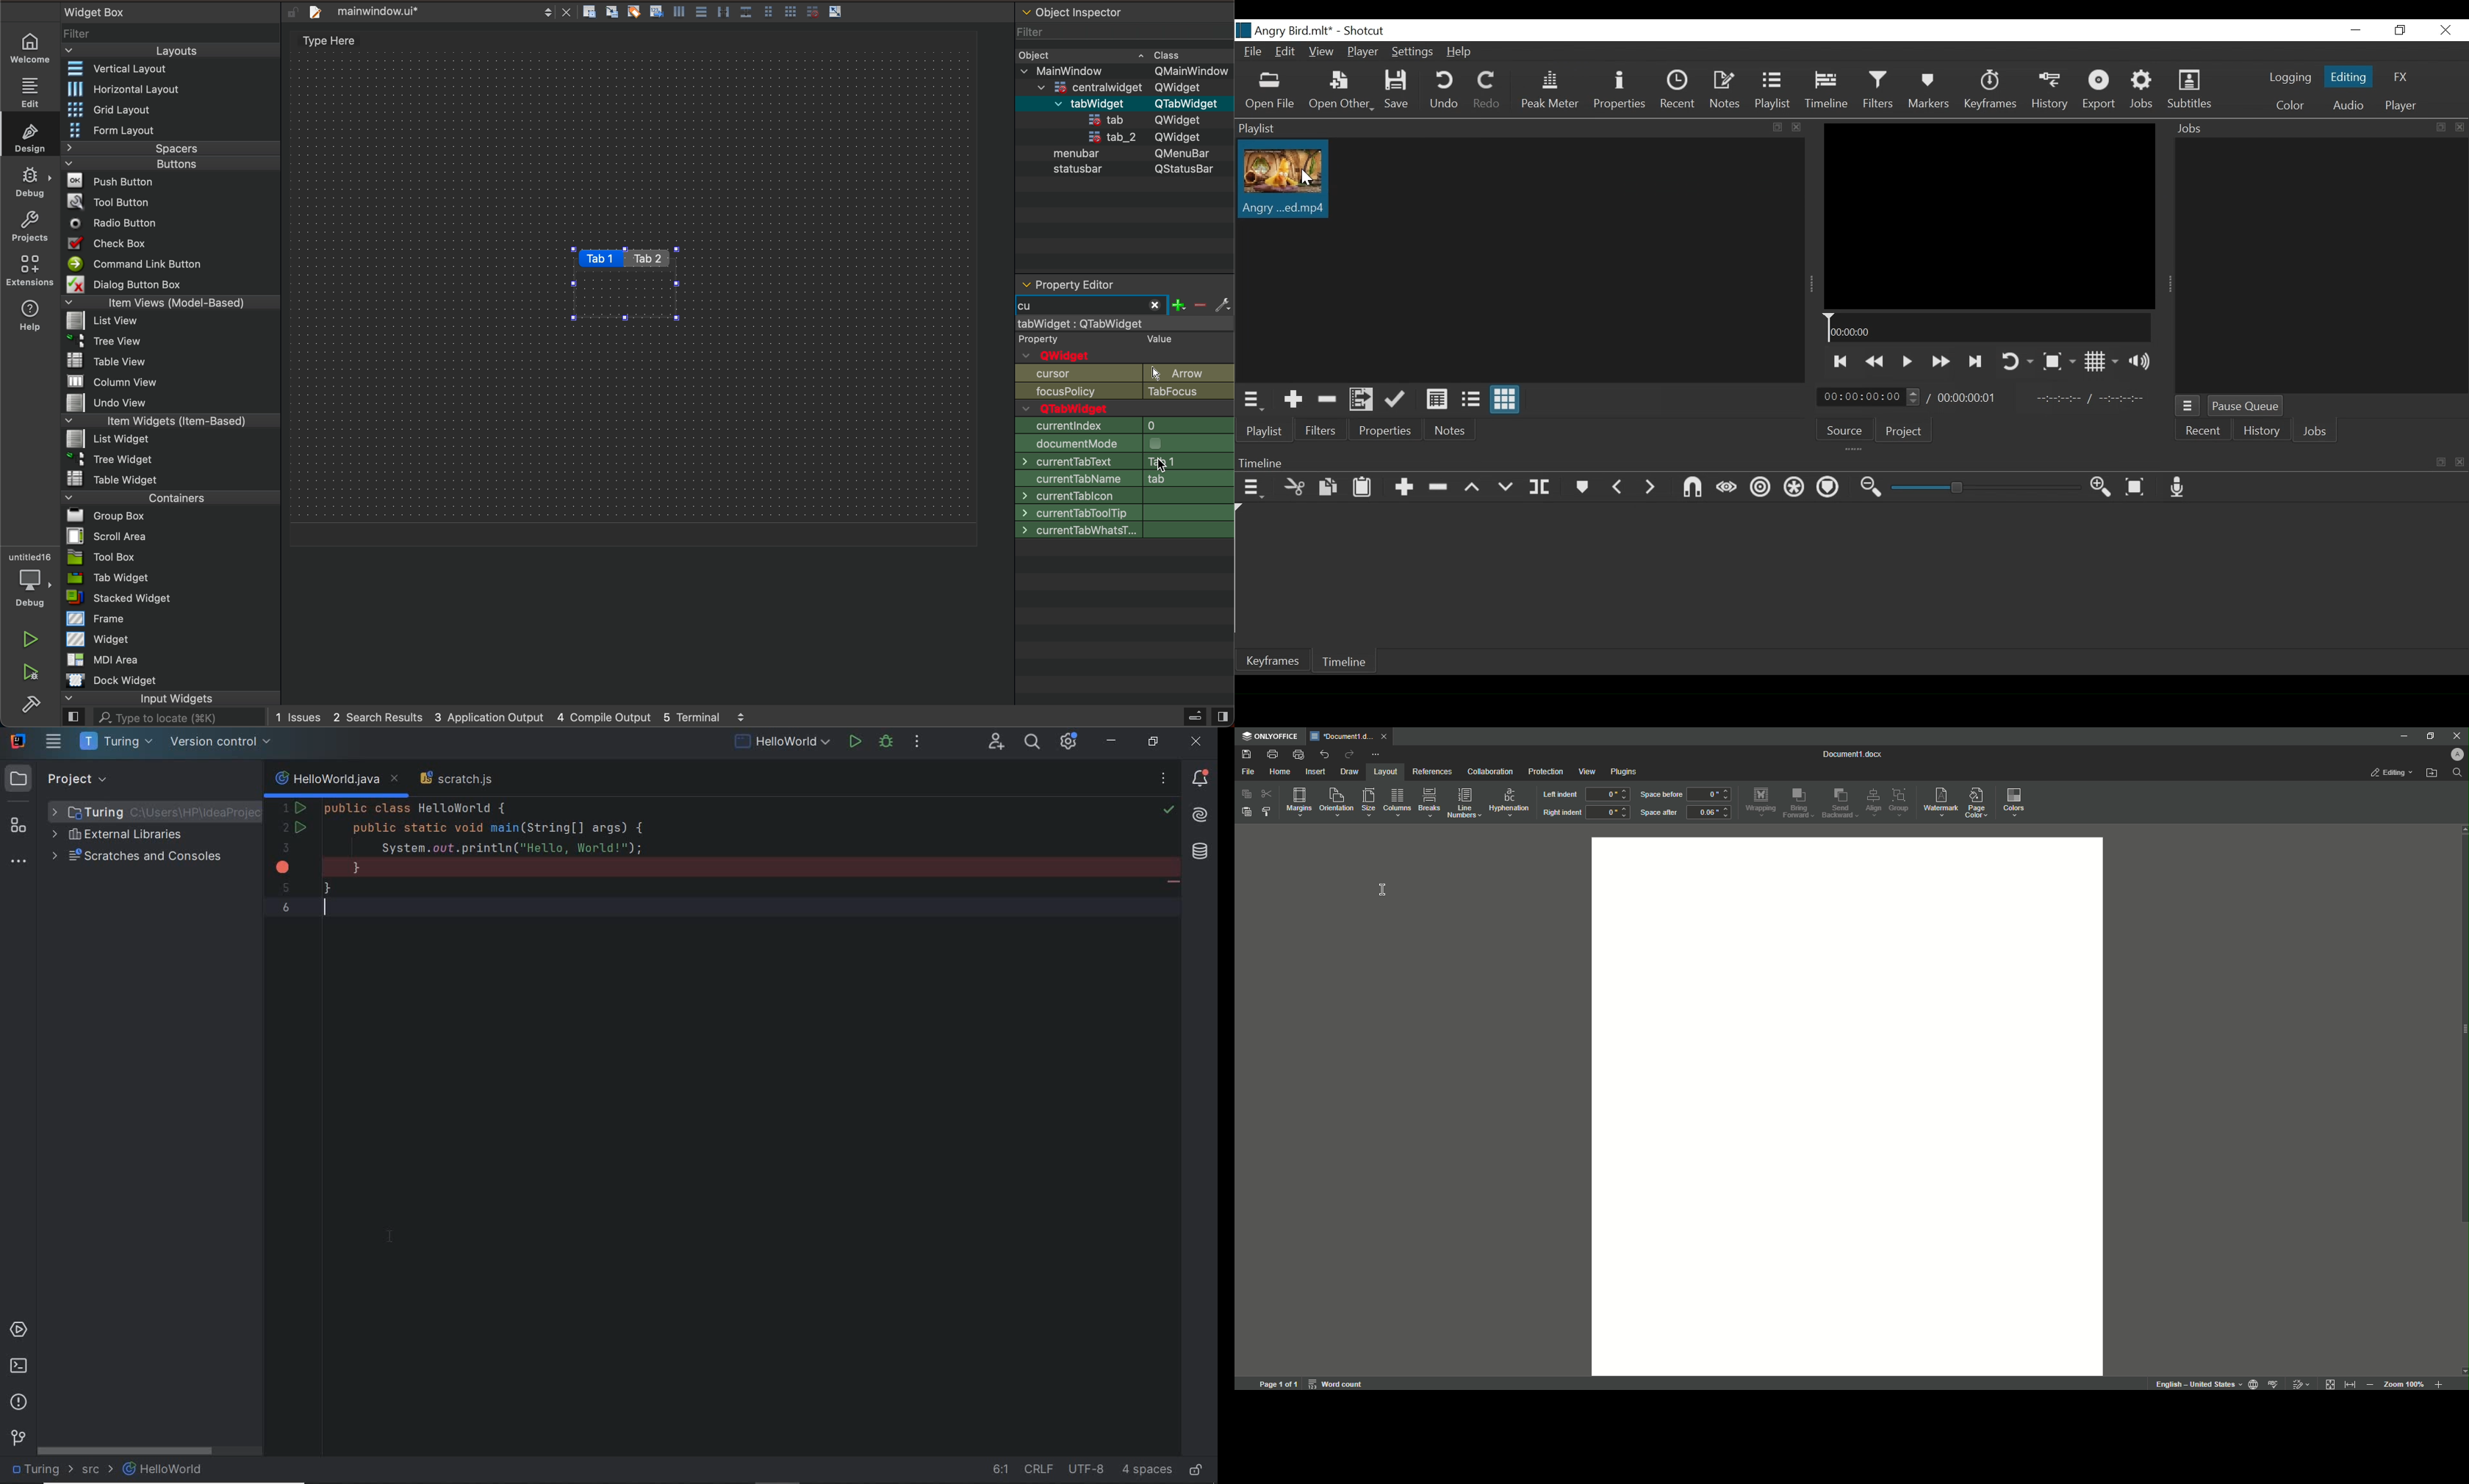 This screenshot has width=2492, height=1484. I want to click on Filters, so click(1878, 90).